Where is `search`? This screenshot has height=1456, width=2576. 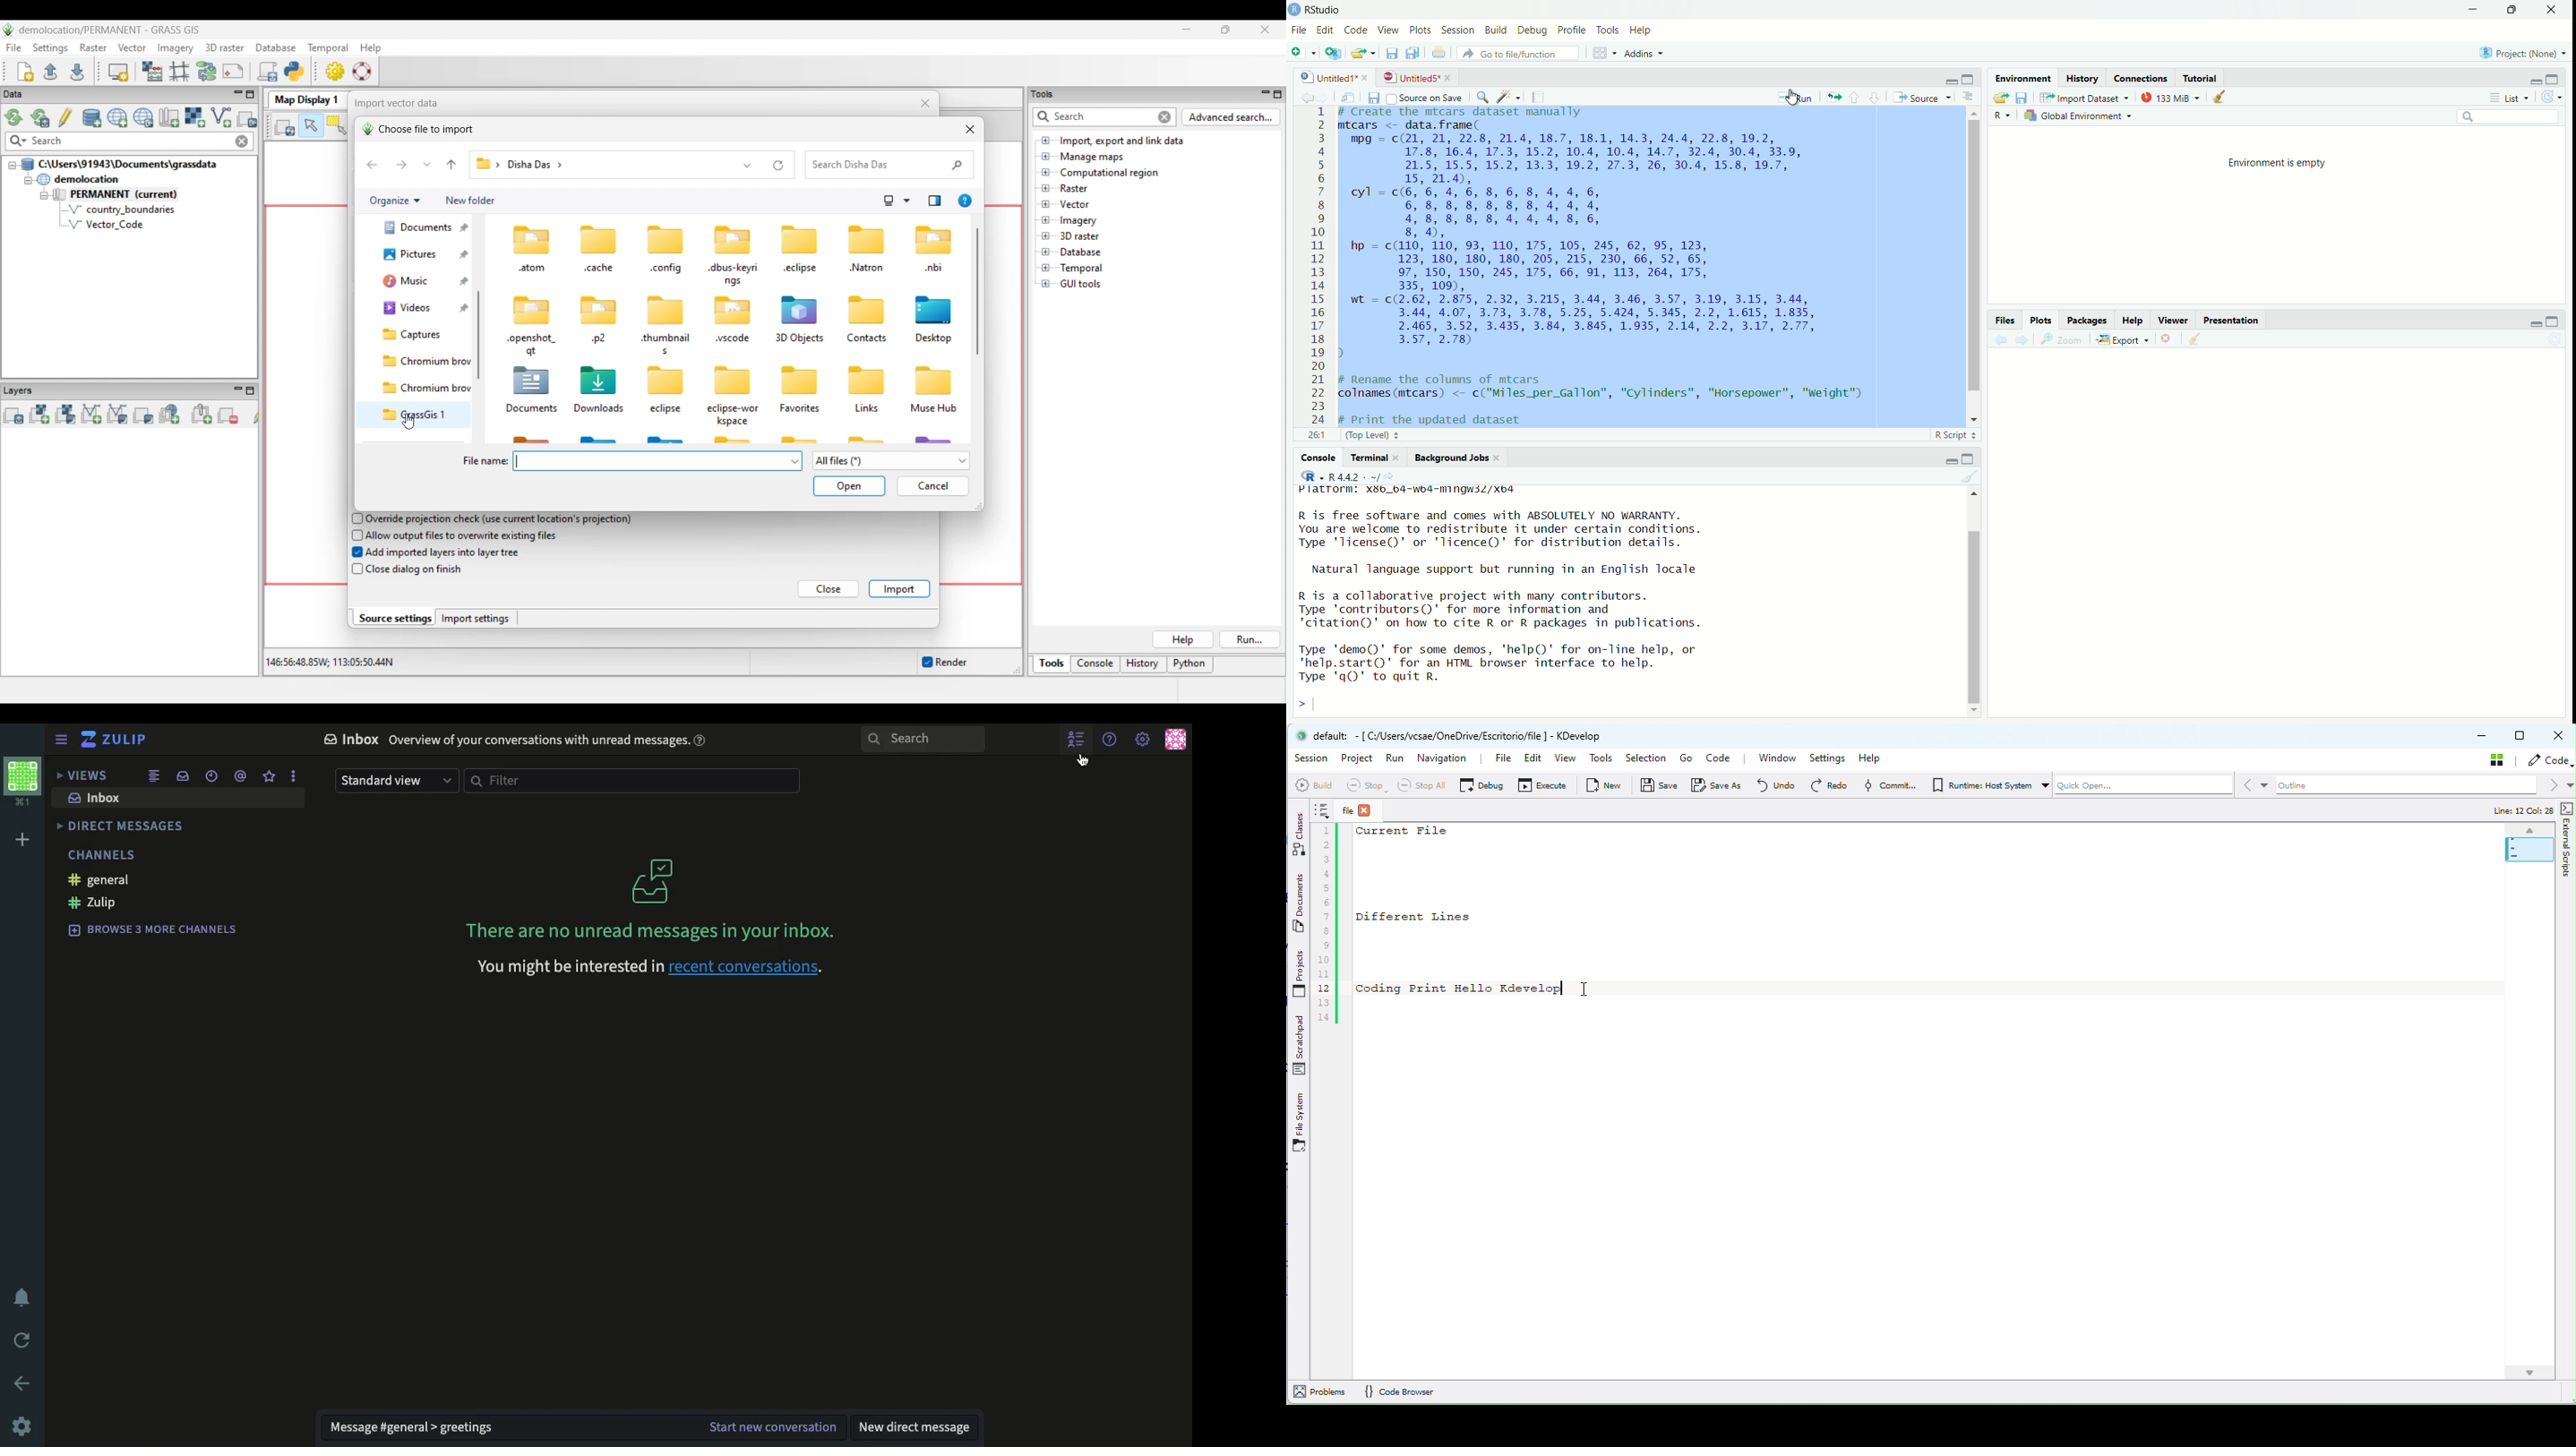 search is located at coordinates (2506, 117).